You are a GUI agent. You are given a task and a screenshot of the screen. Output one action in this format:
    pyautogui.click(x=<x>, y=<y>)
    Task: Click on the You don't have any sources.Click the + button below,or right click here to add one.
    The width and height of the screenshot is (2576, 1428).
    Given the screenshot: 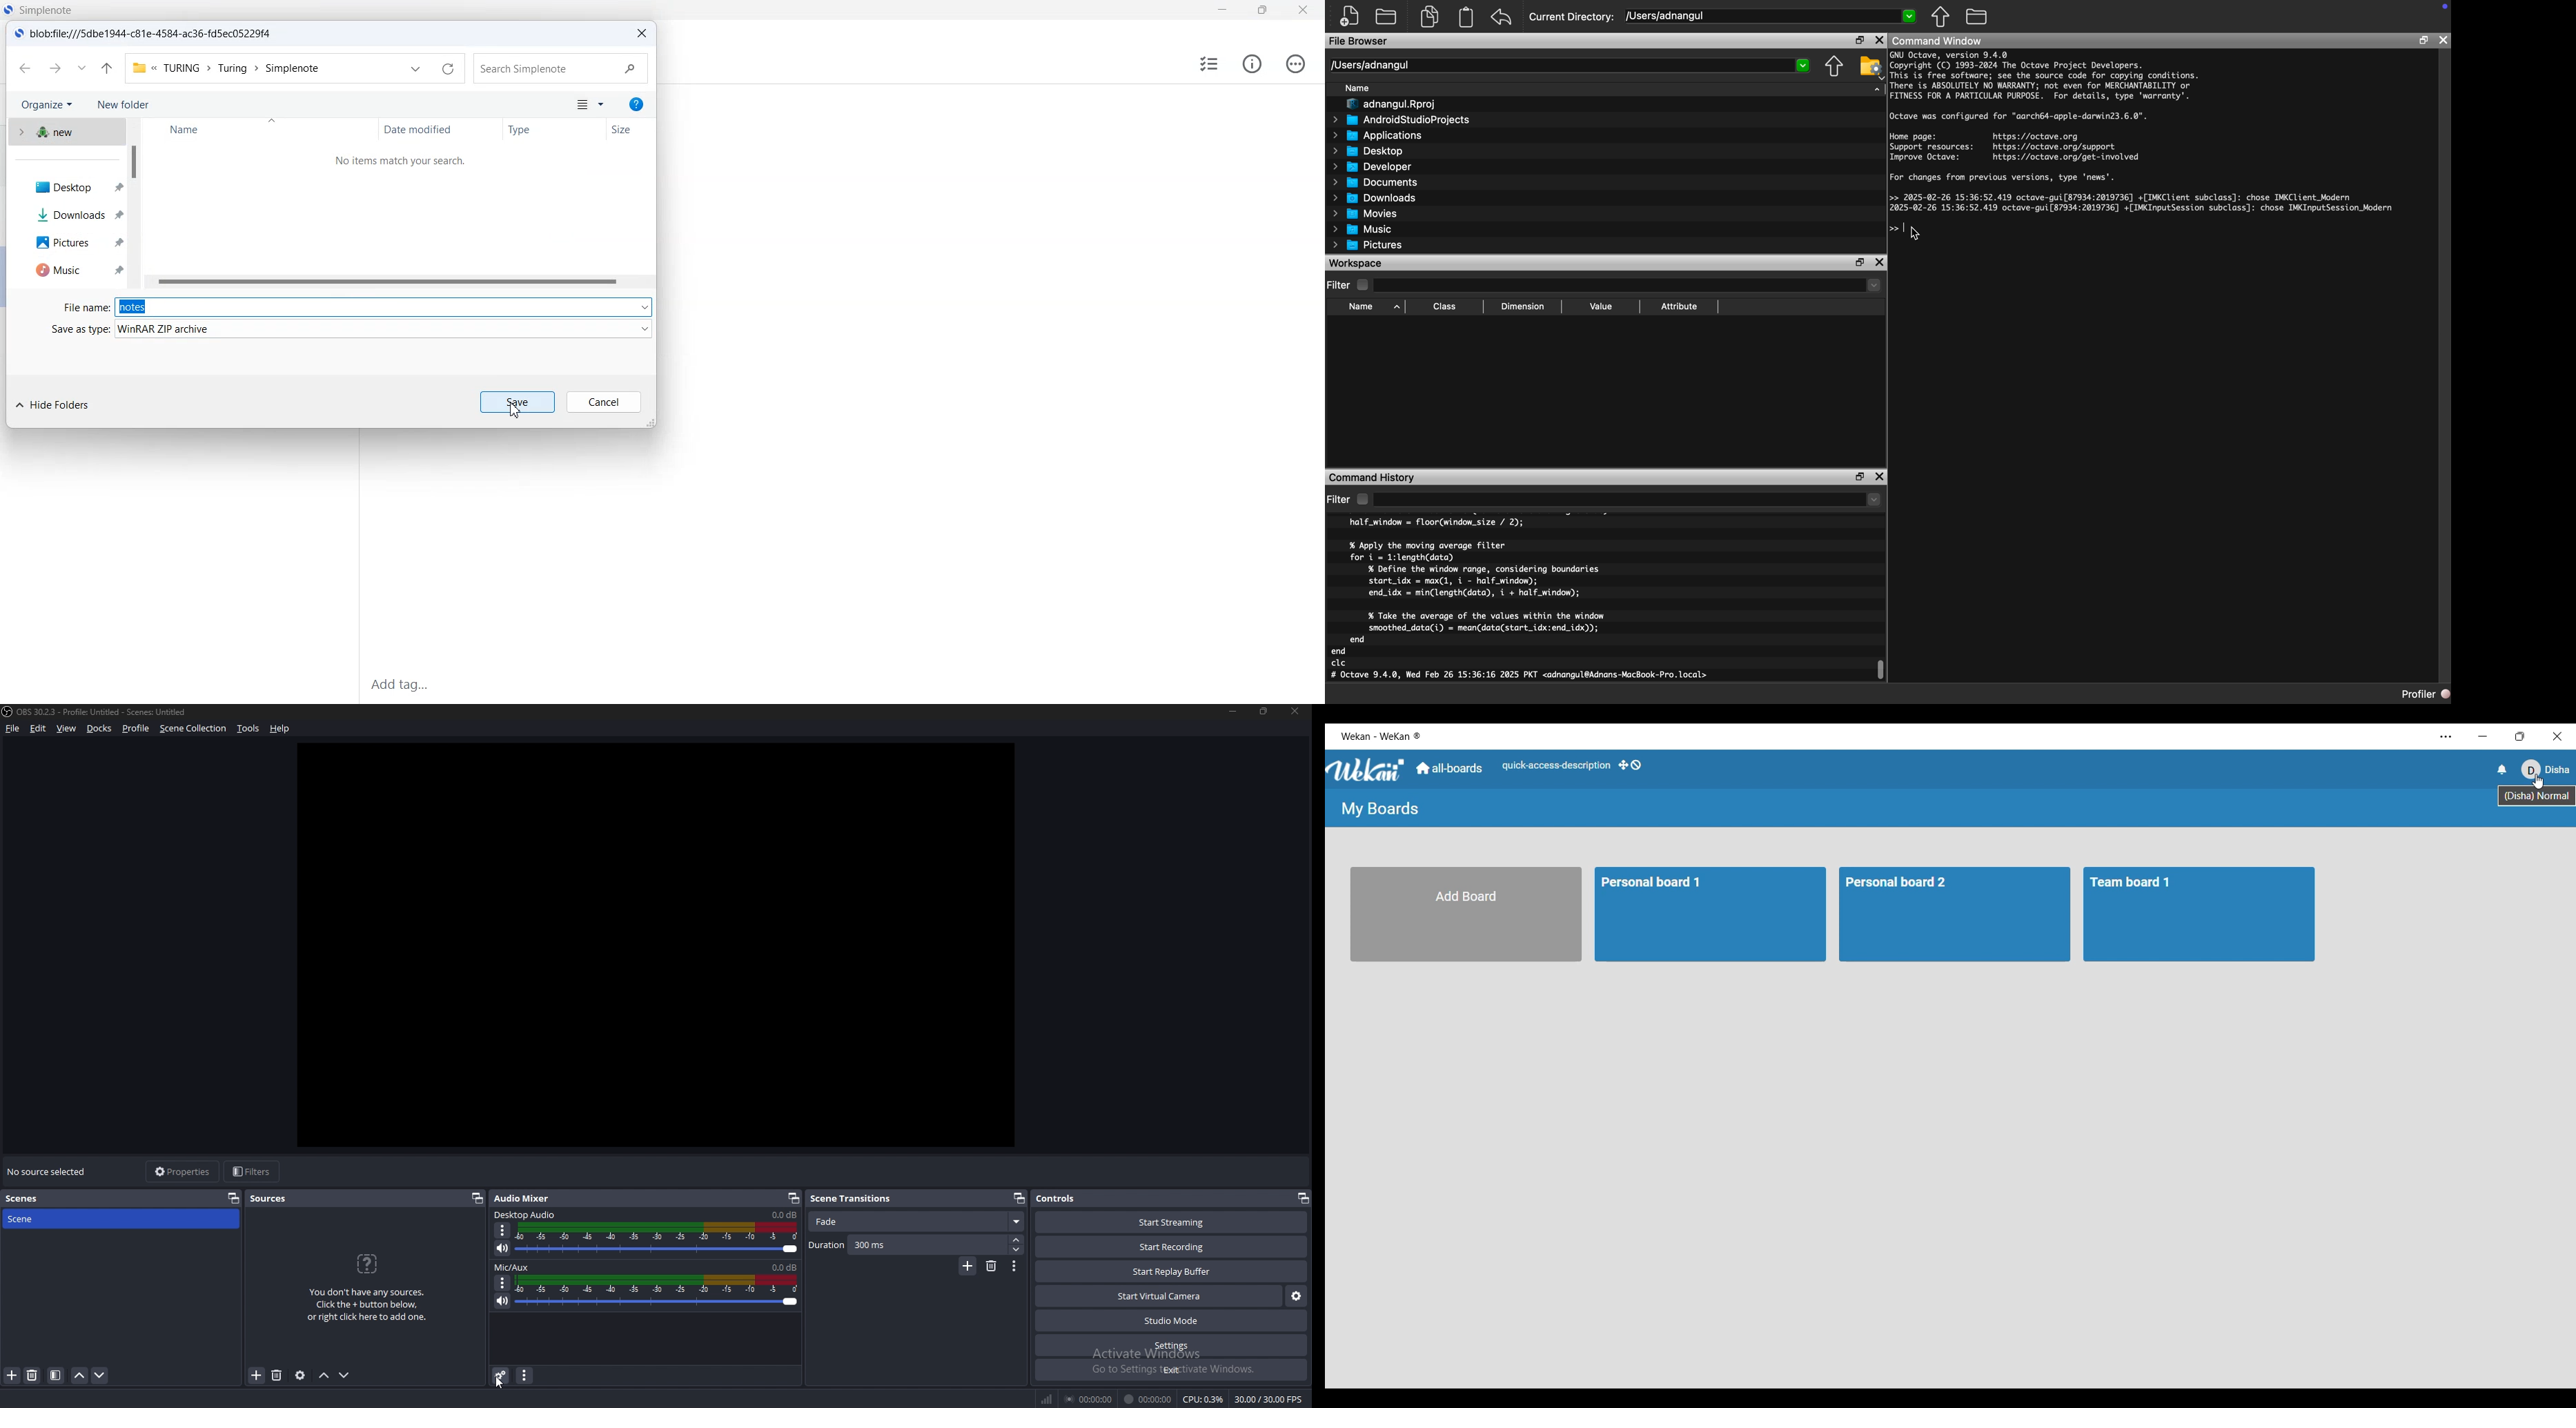 What is the action you would take?
    pyautogui.click(x=367, y=1306)
    